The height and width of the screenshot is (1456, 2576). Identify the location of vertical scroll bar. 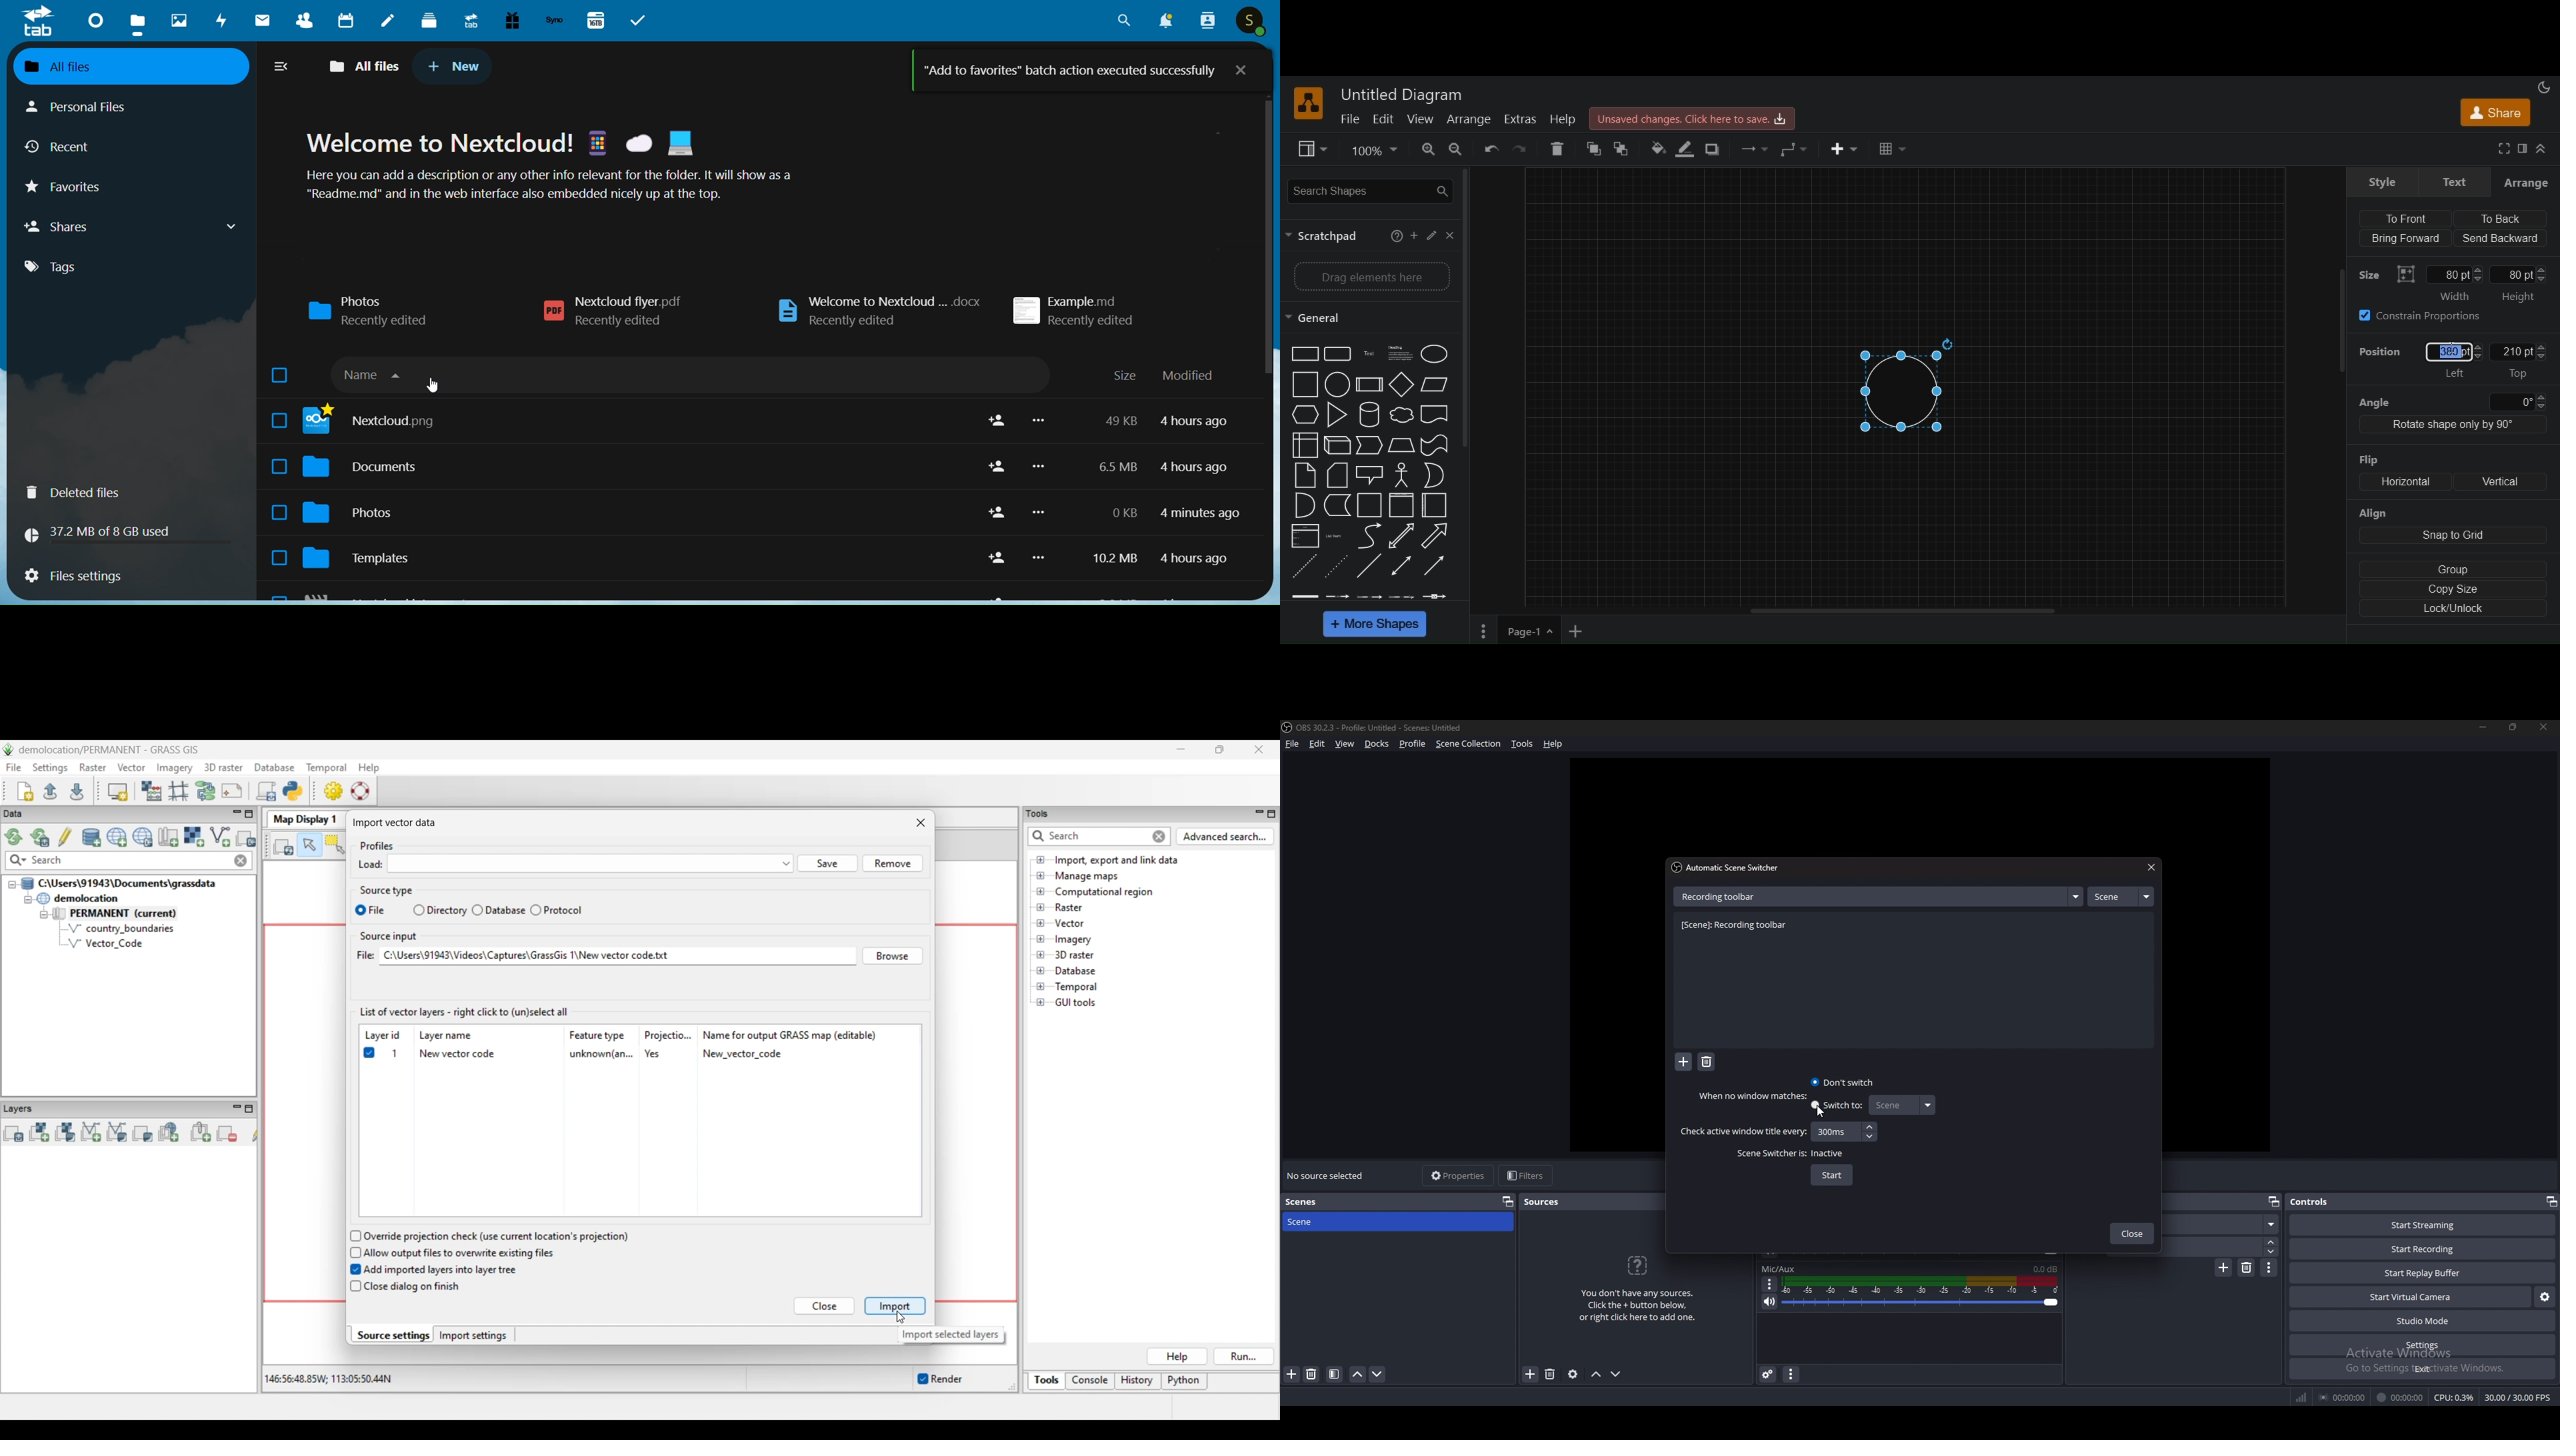
(1471, 307).